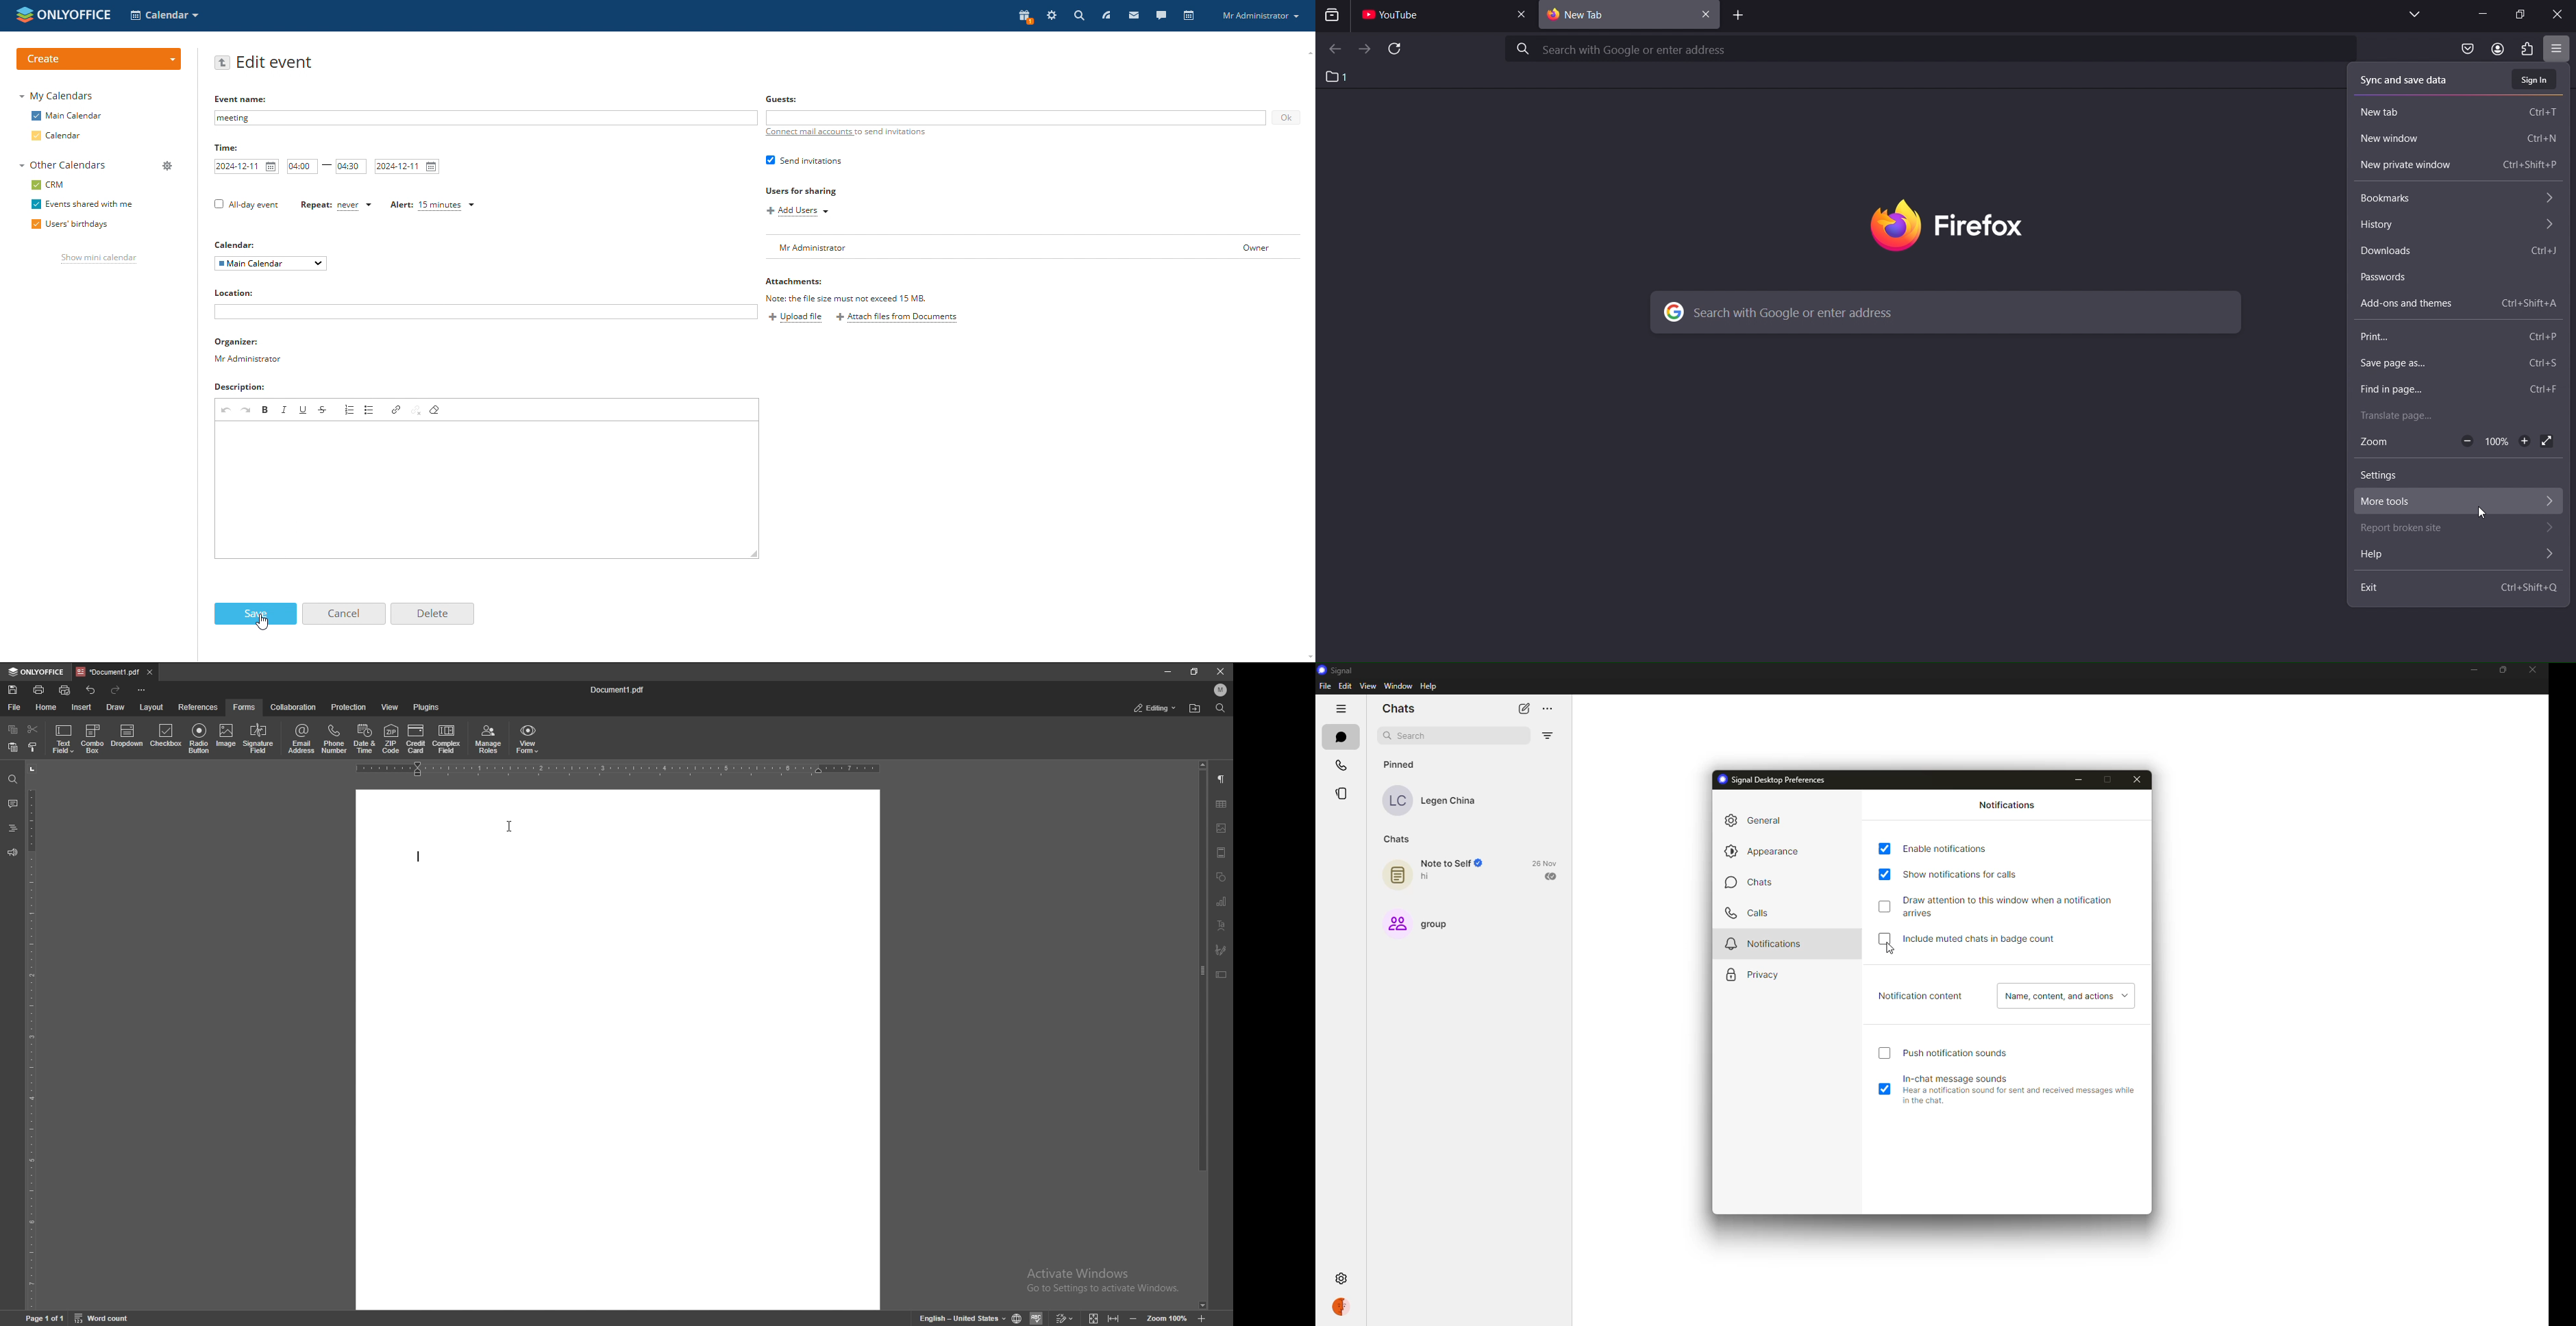 The height and width of the screenshot is (1344, 2576). I want to click on spell check, so click(1038, 1316).